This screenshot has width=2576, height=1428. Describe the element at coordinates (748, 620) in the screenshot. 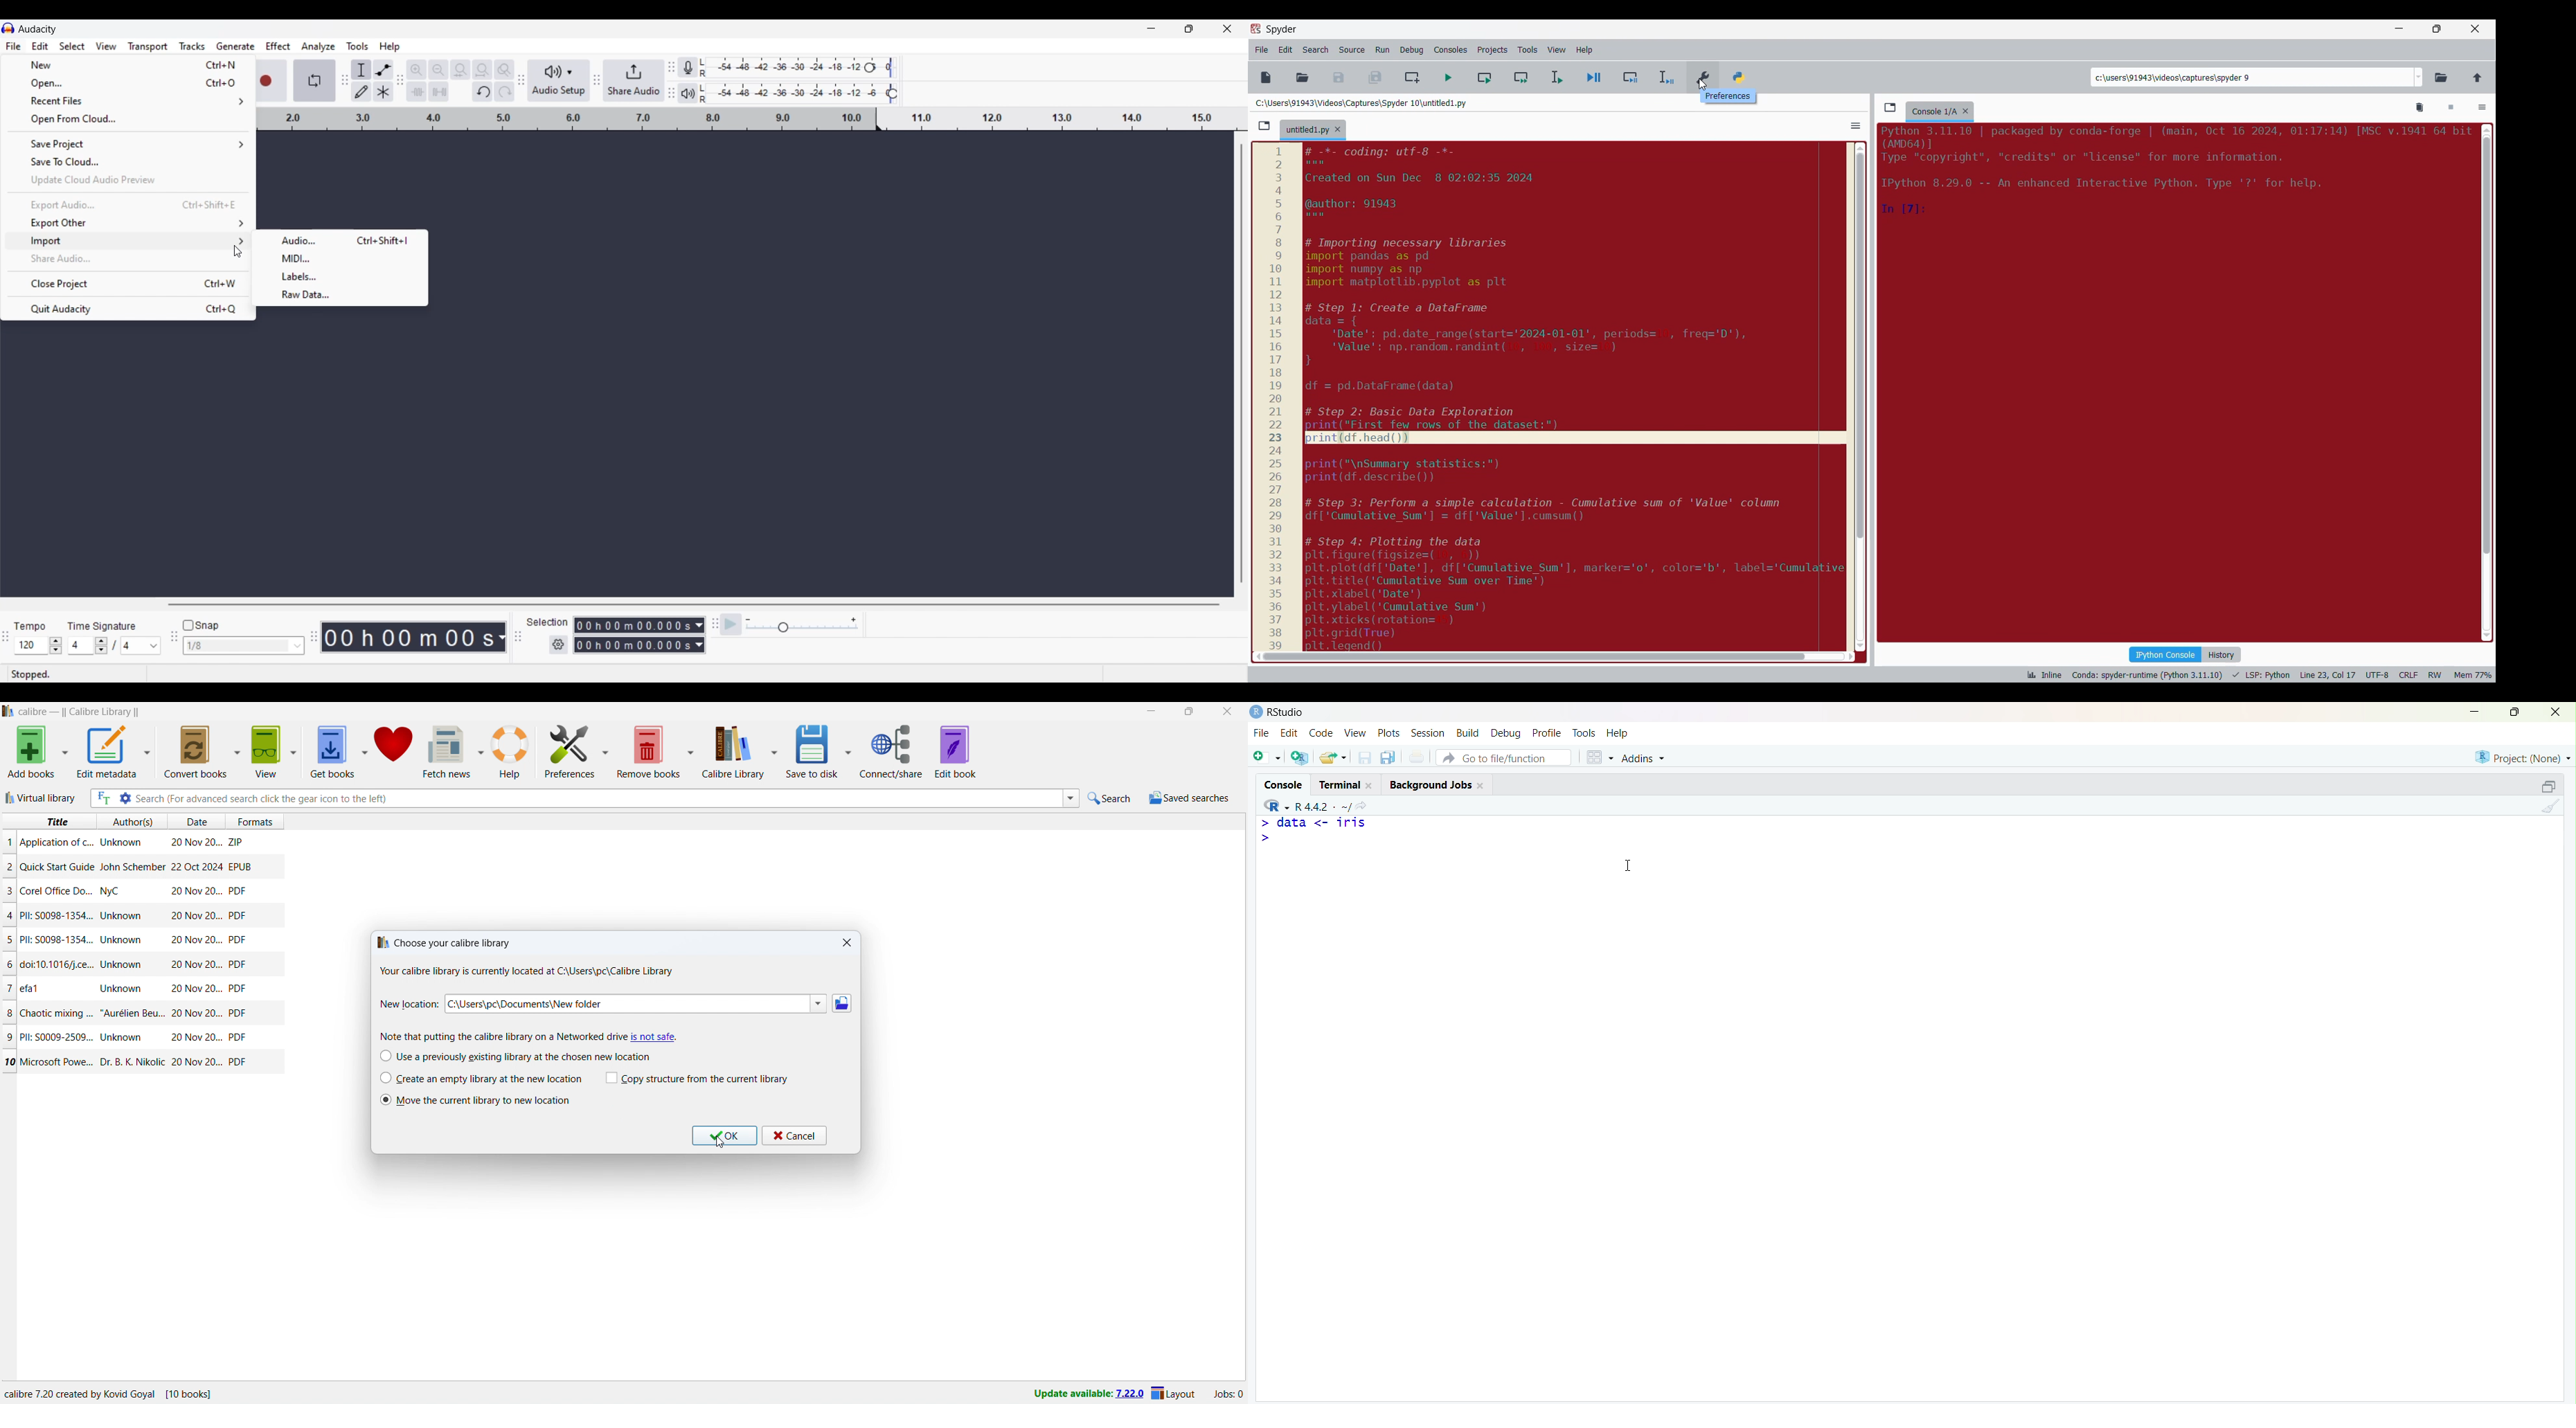

I see `Min. playback speed` at that location.